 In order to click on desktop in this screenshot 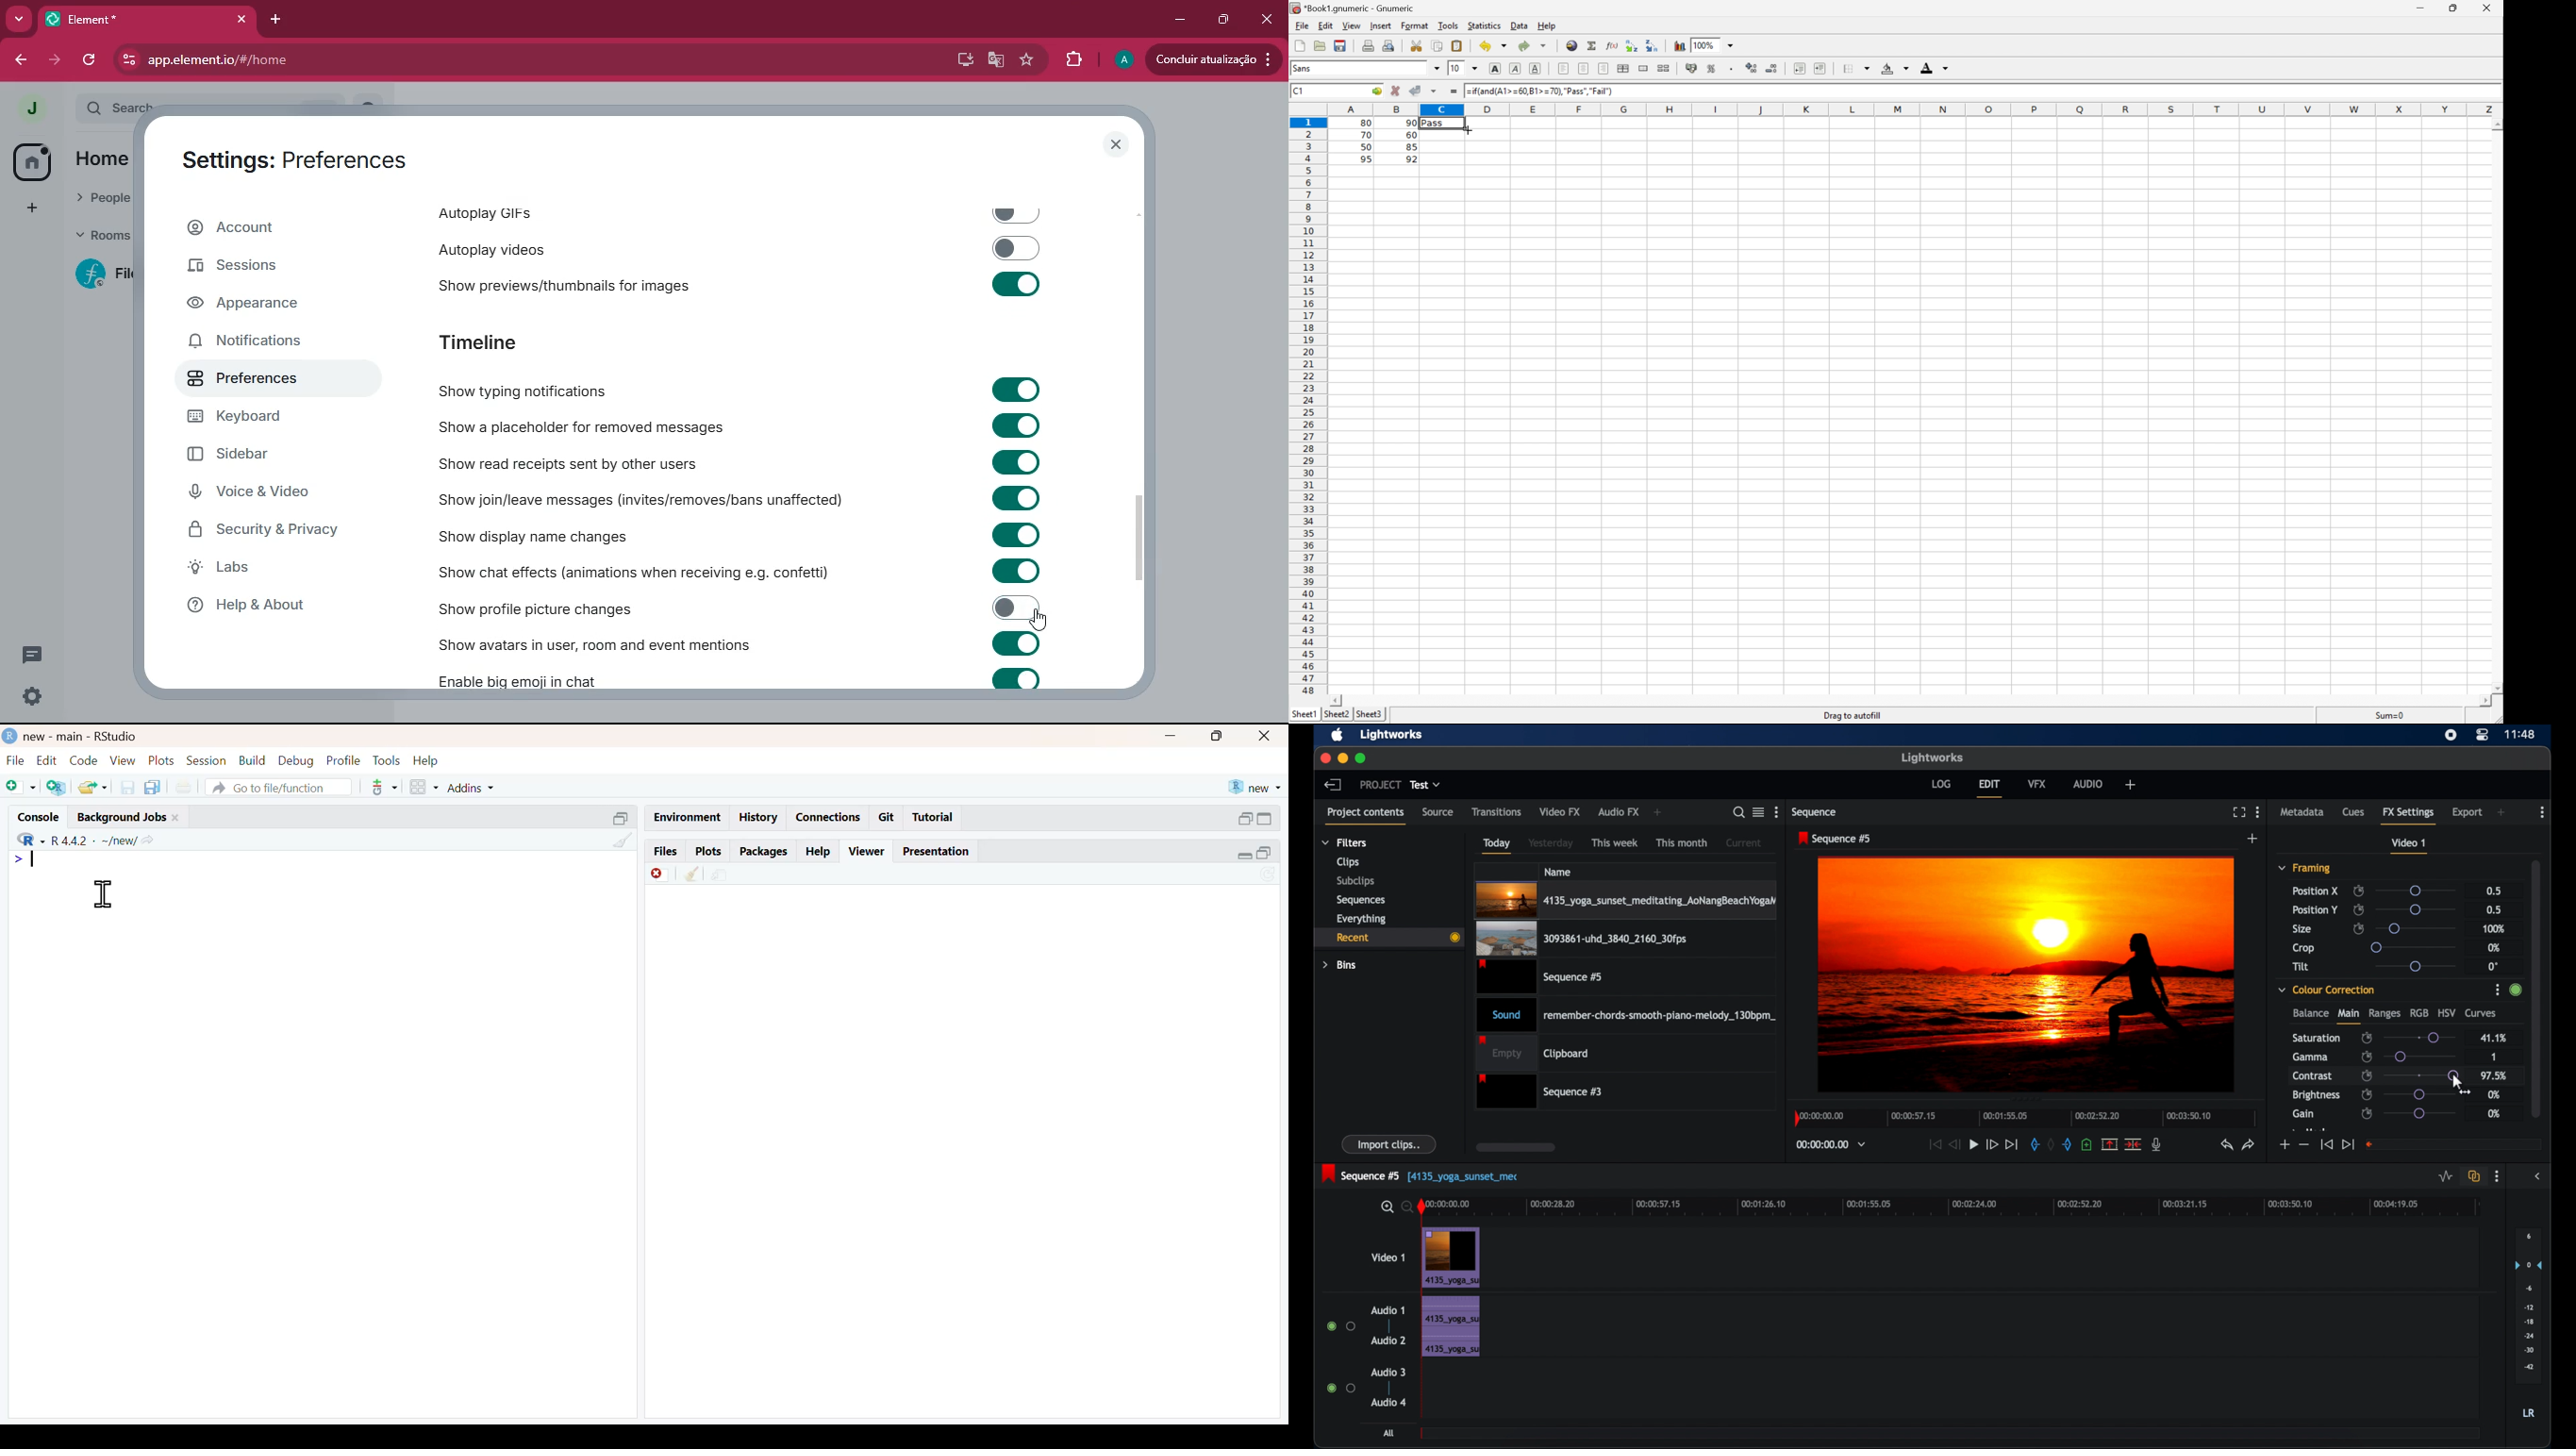, I will do `click(961, 59)`.